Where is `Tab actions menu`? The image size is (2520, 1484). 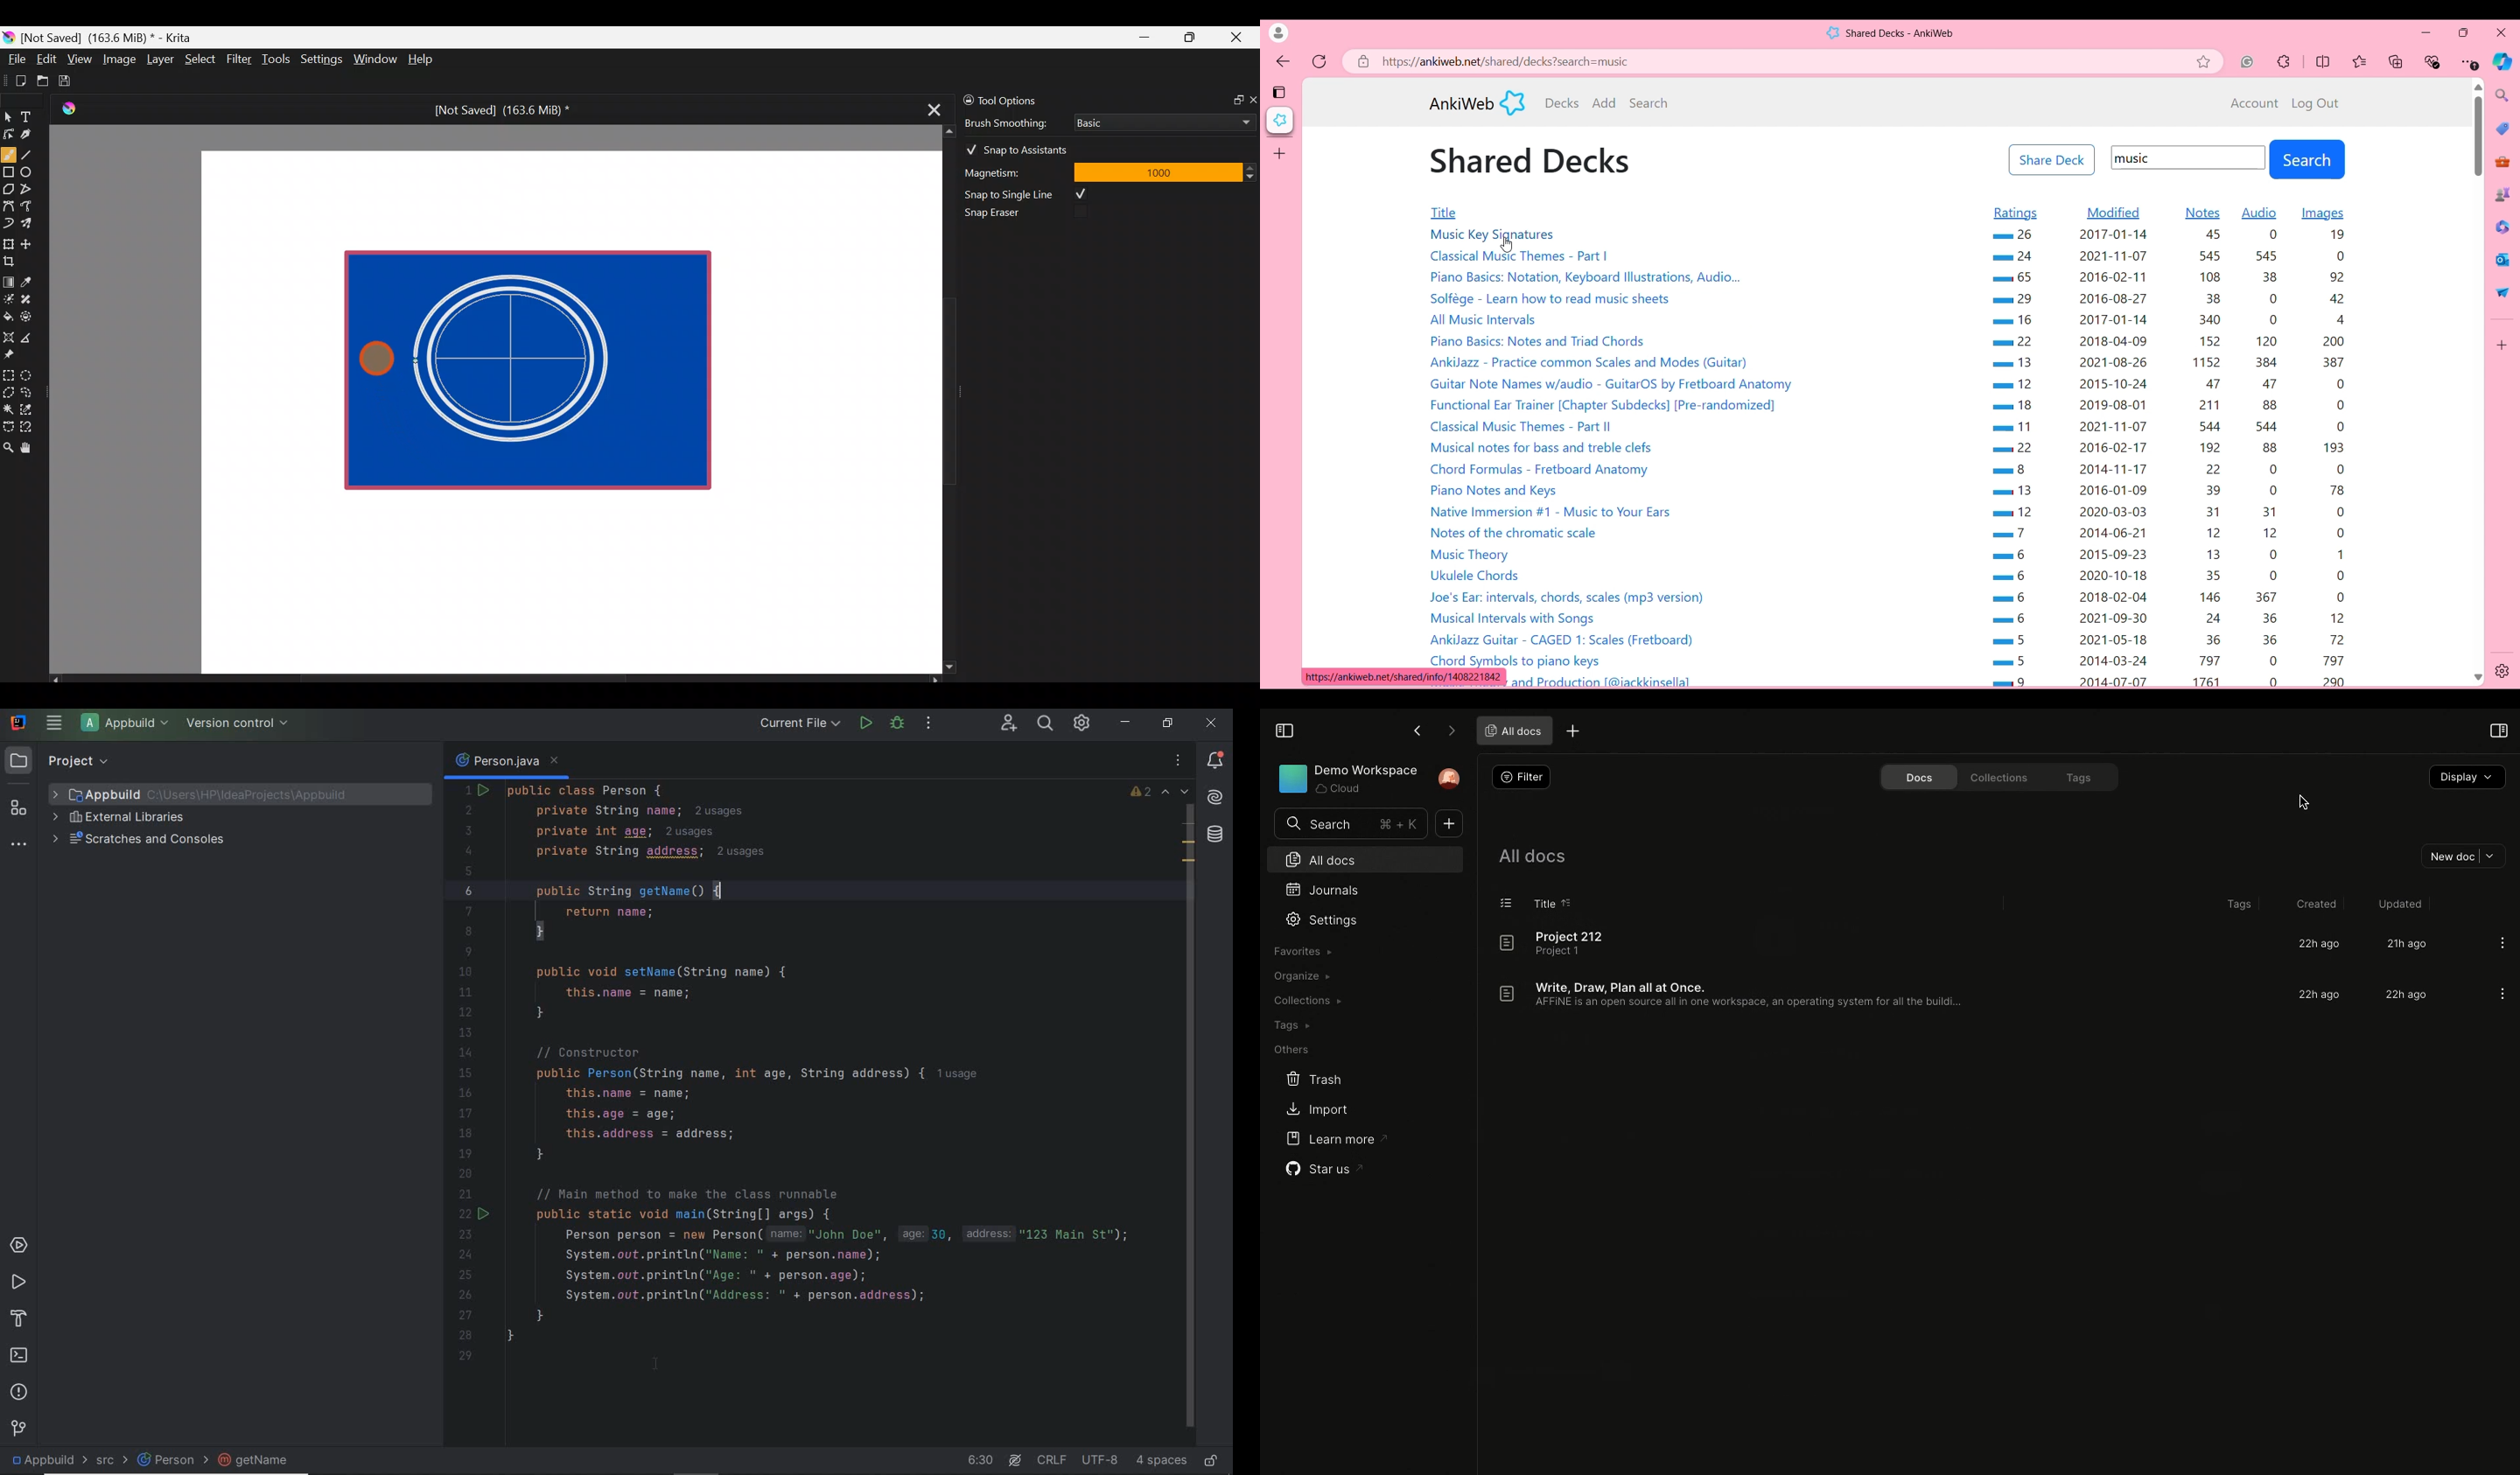
Tab actions menu is located at coordinates (1280, 91).